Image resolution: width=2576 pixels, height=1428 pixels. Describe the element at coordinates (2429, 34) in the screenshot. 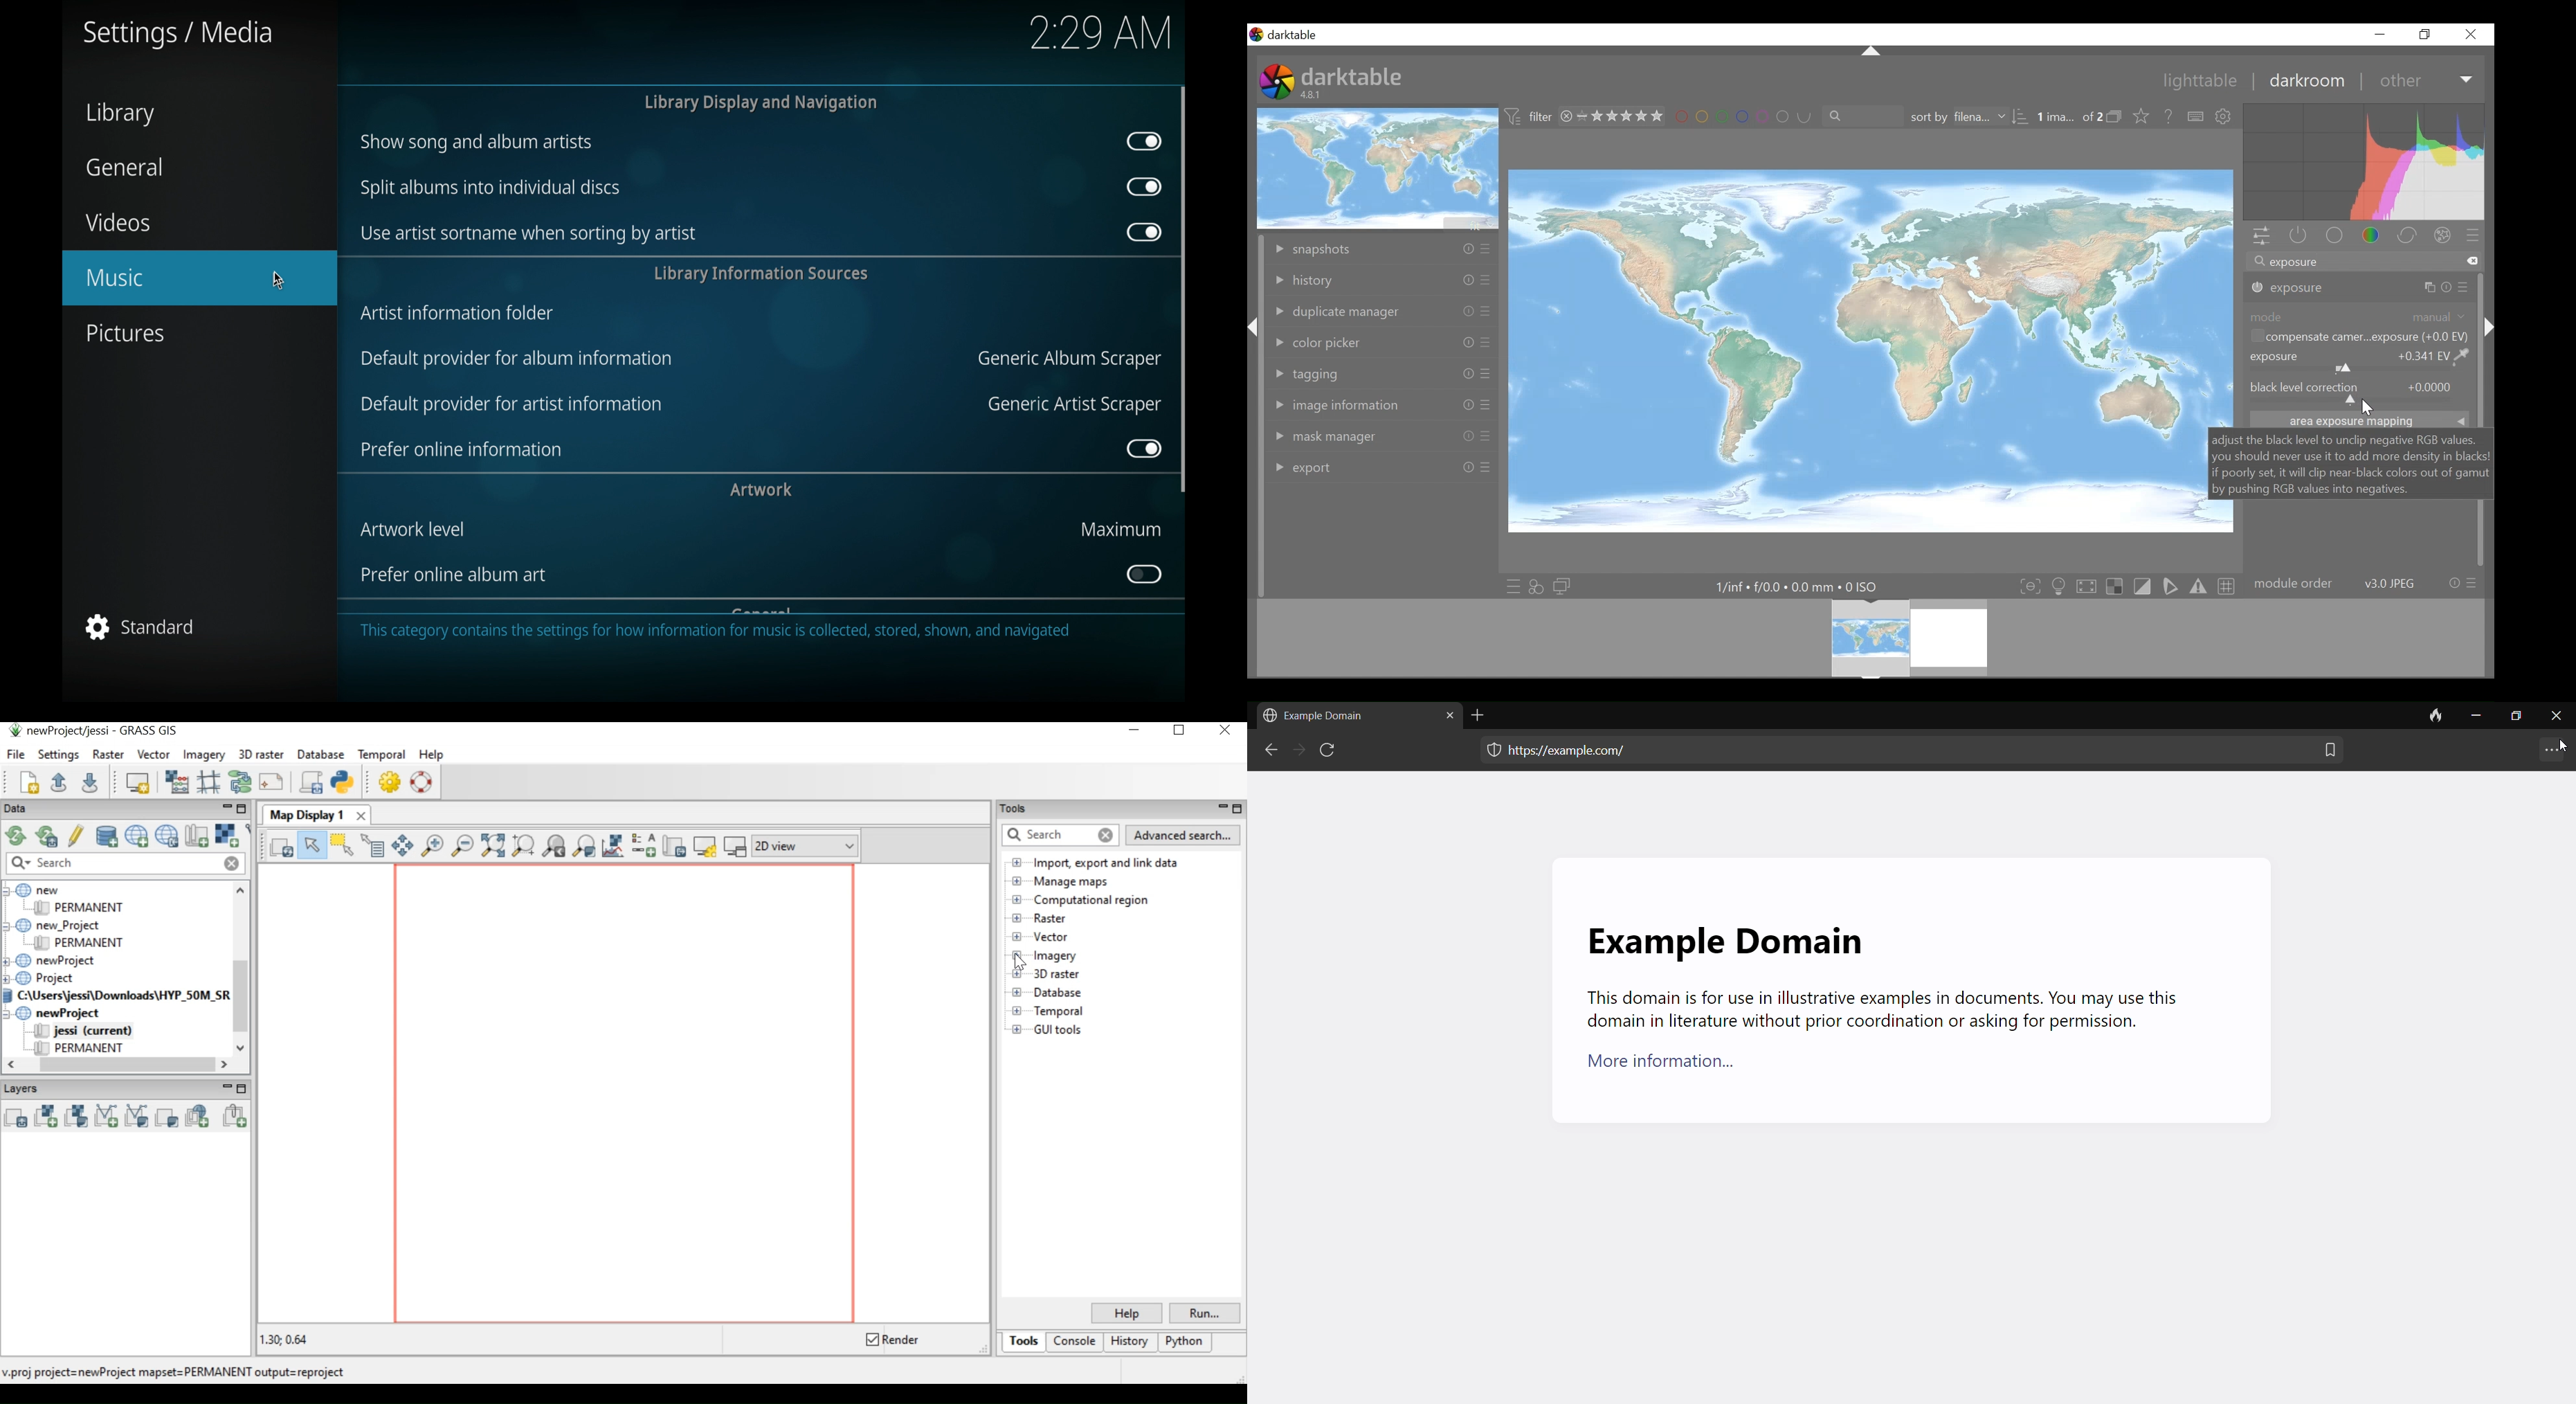

I see `Restore` at that location.